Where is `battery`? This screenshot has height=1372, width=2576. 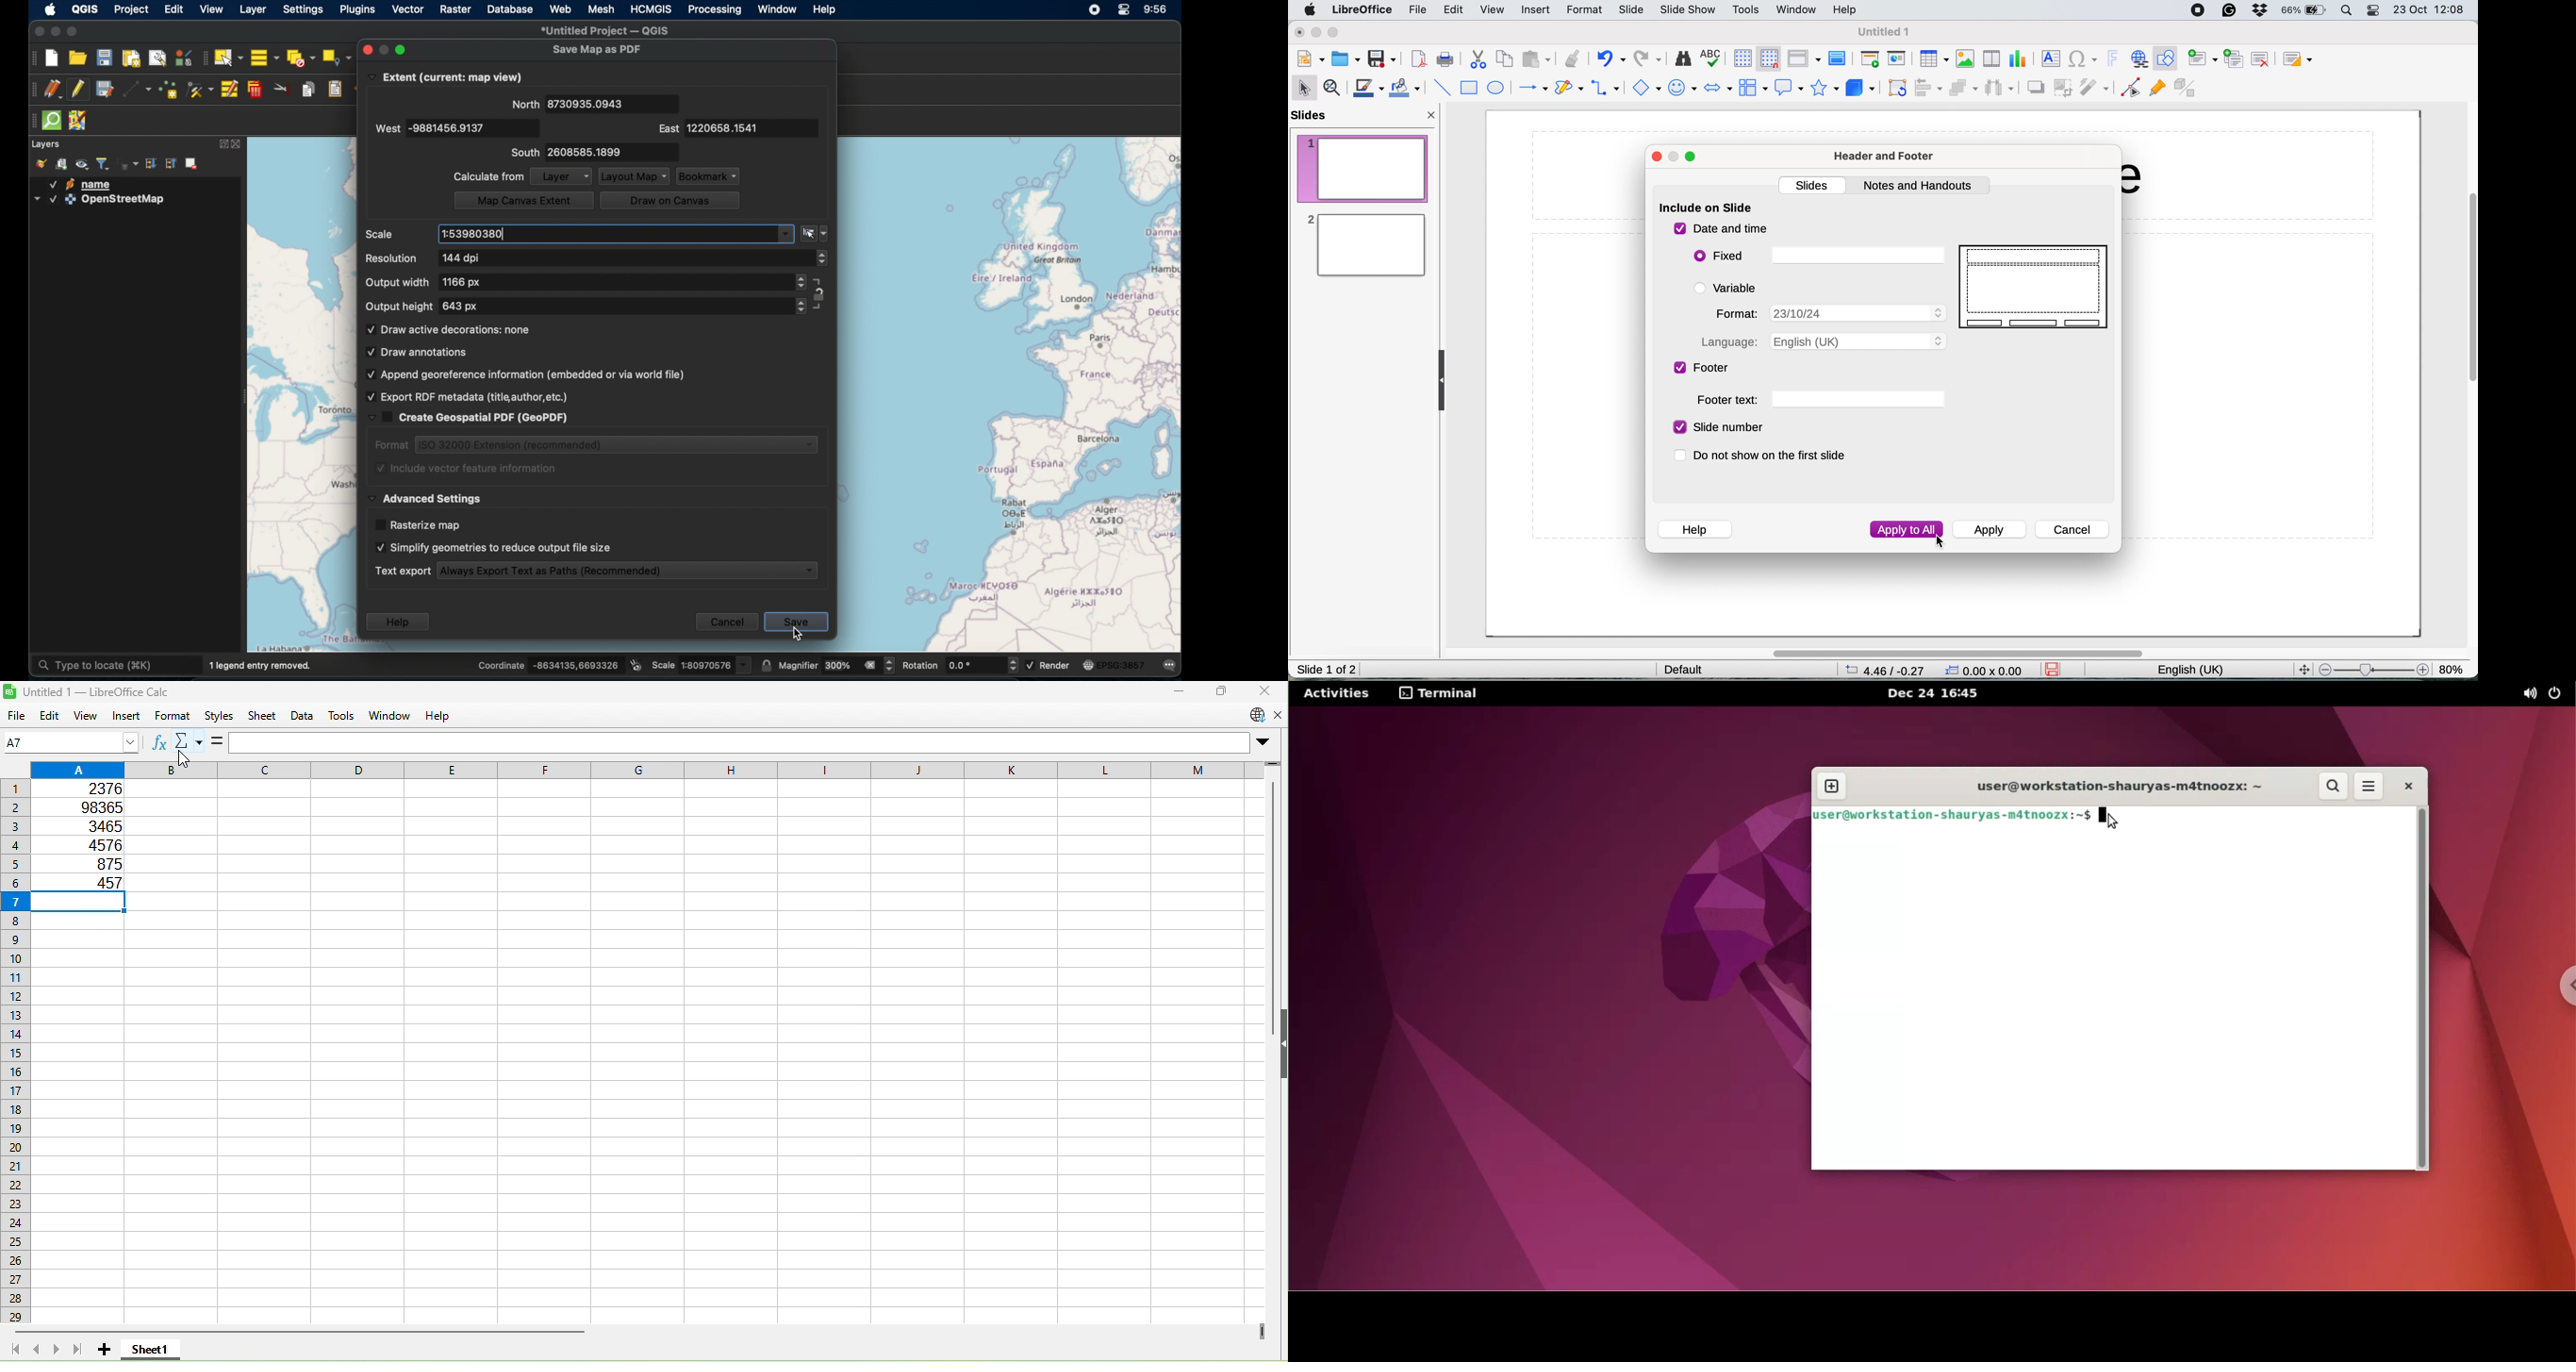
battery is located at coordinates (2305, 10).